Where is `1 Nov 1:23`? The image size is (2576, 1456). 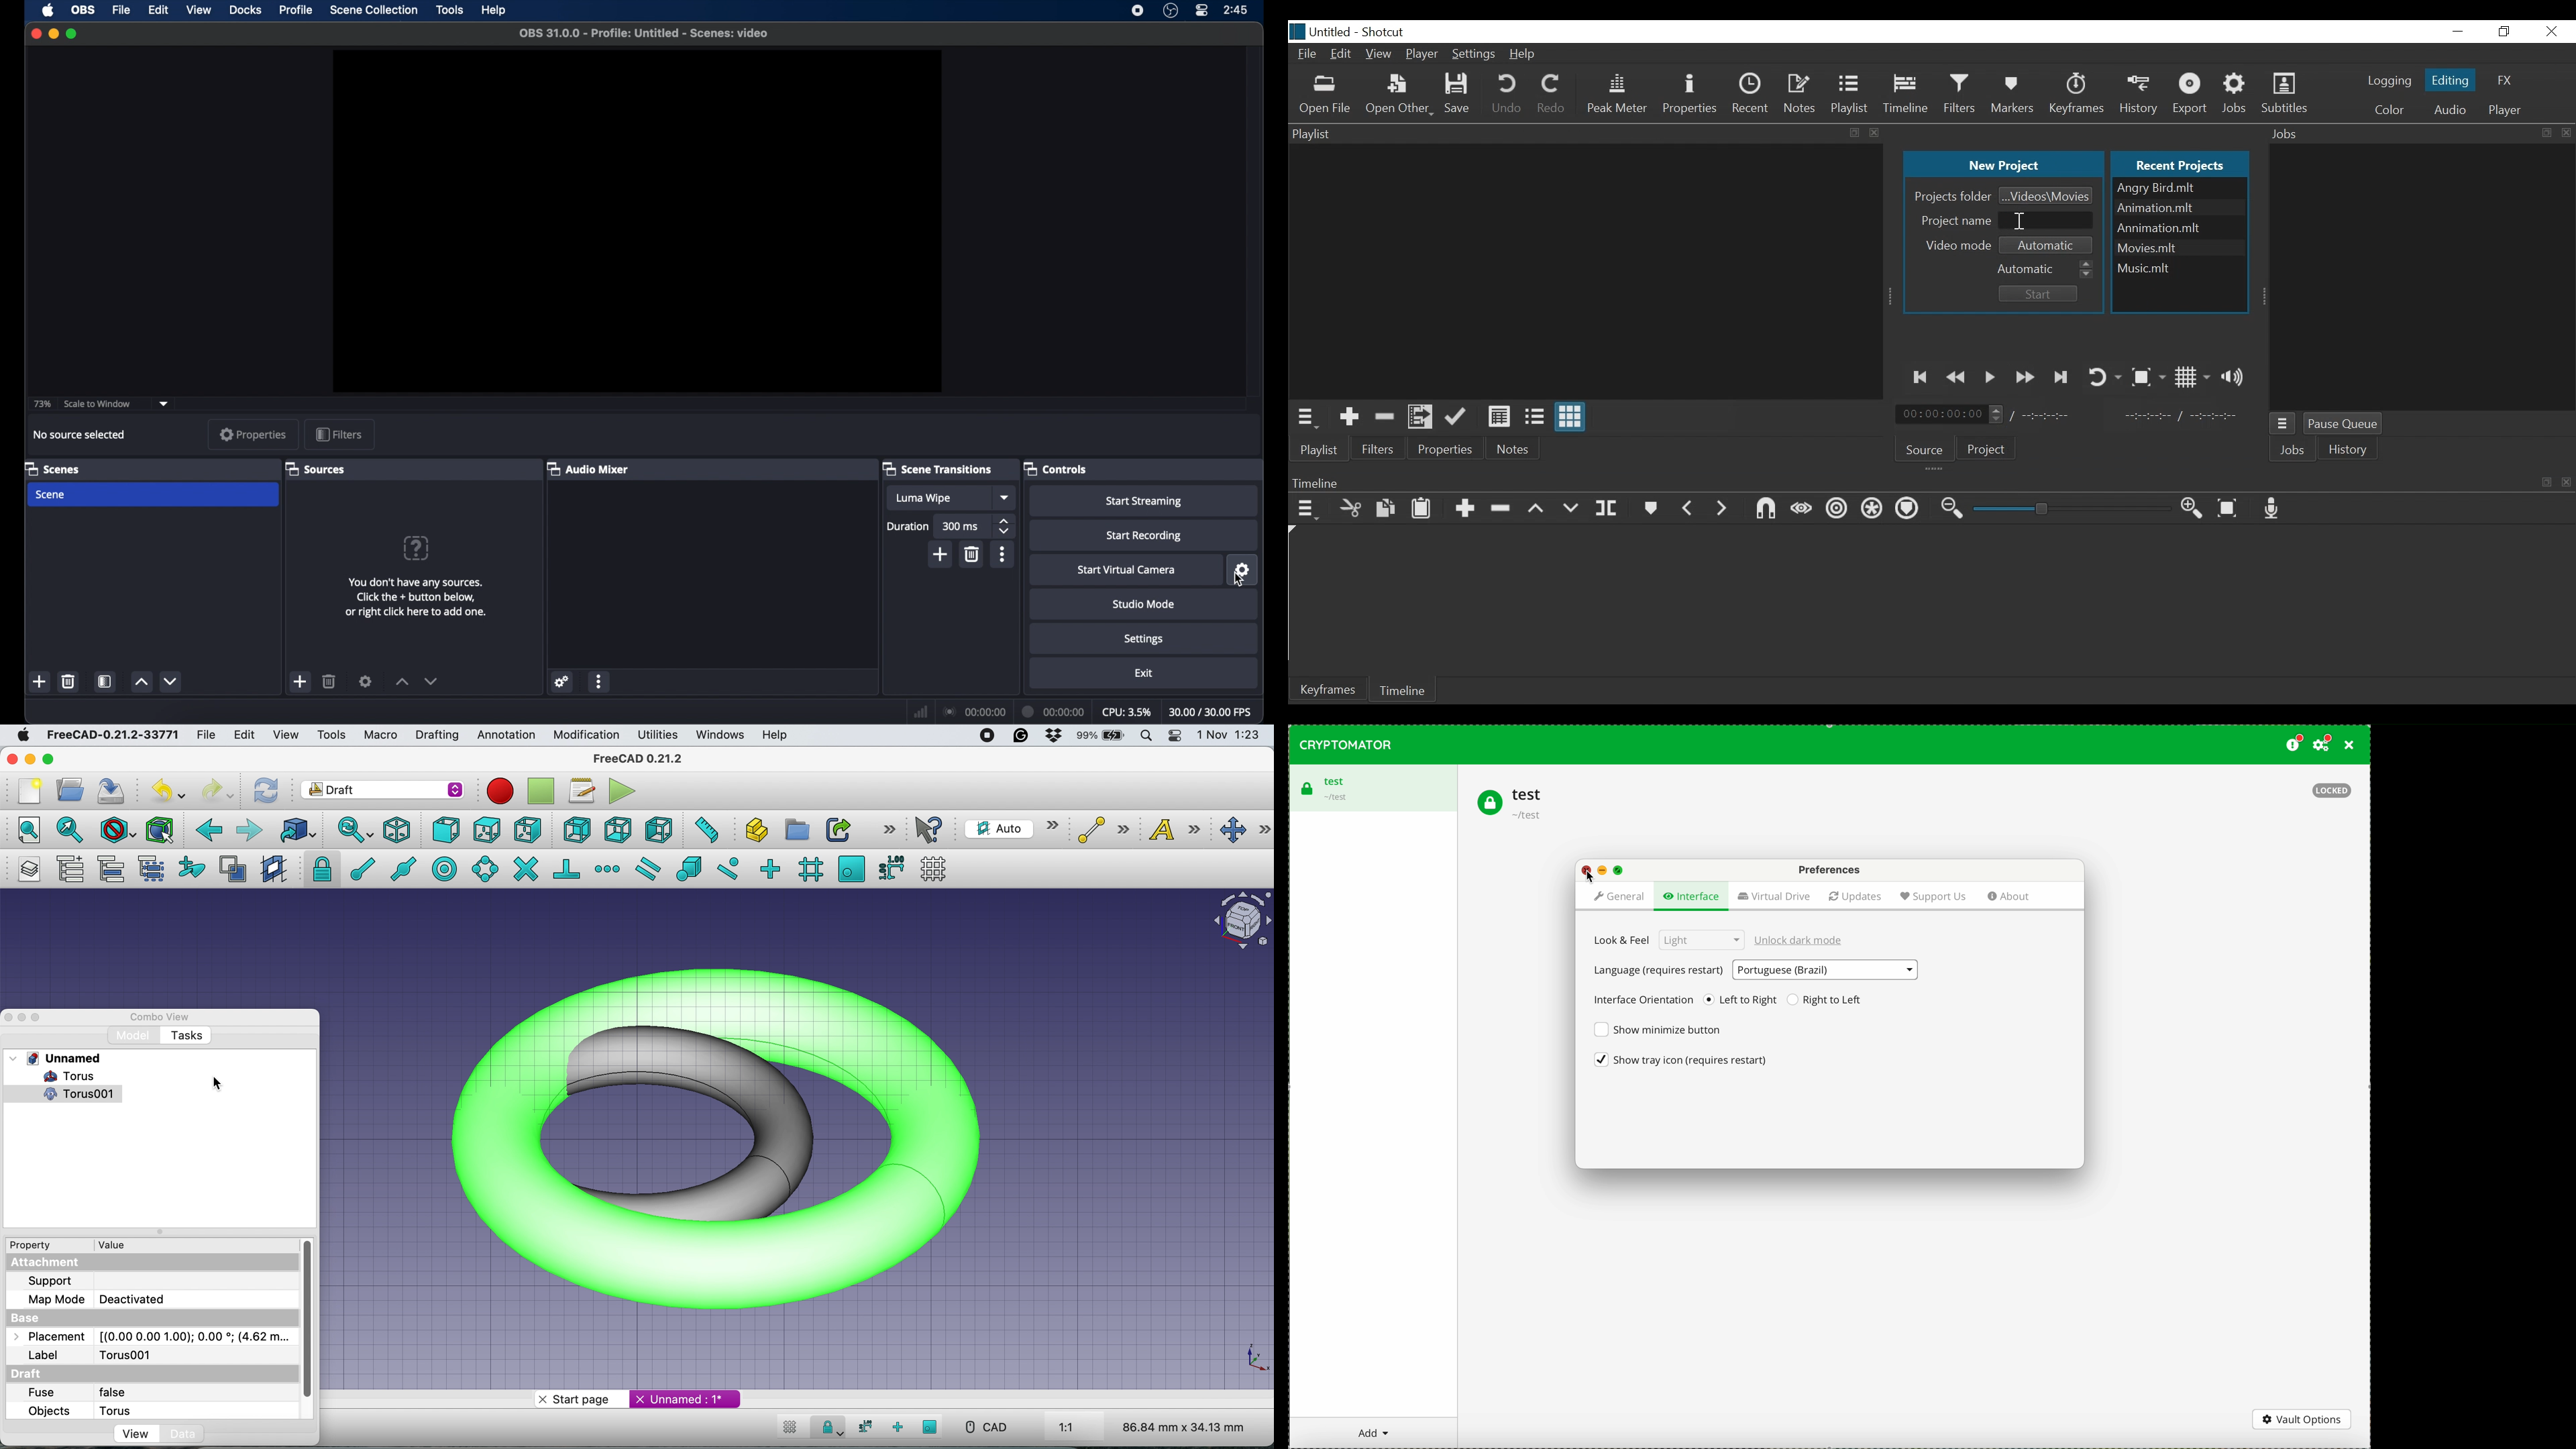 1 Nov 1:23 is located at coordinates (1228, 736).